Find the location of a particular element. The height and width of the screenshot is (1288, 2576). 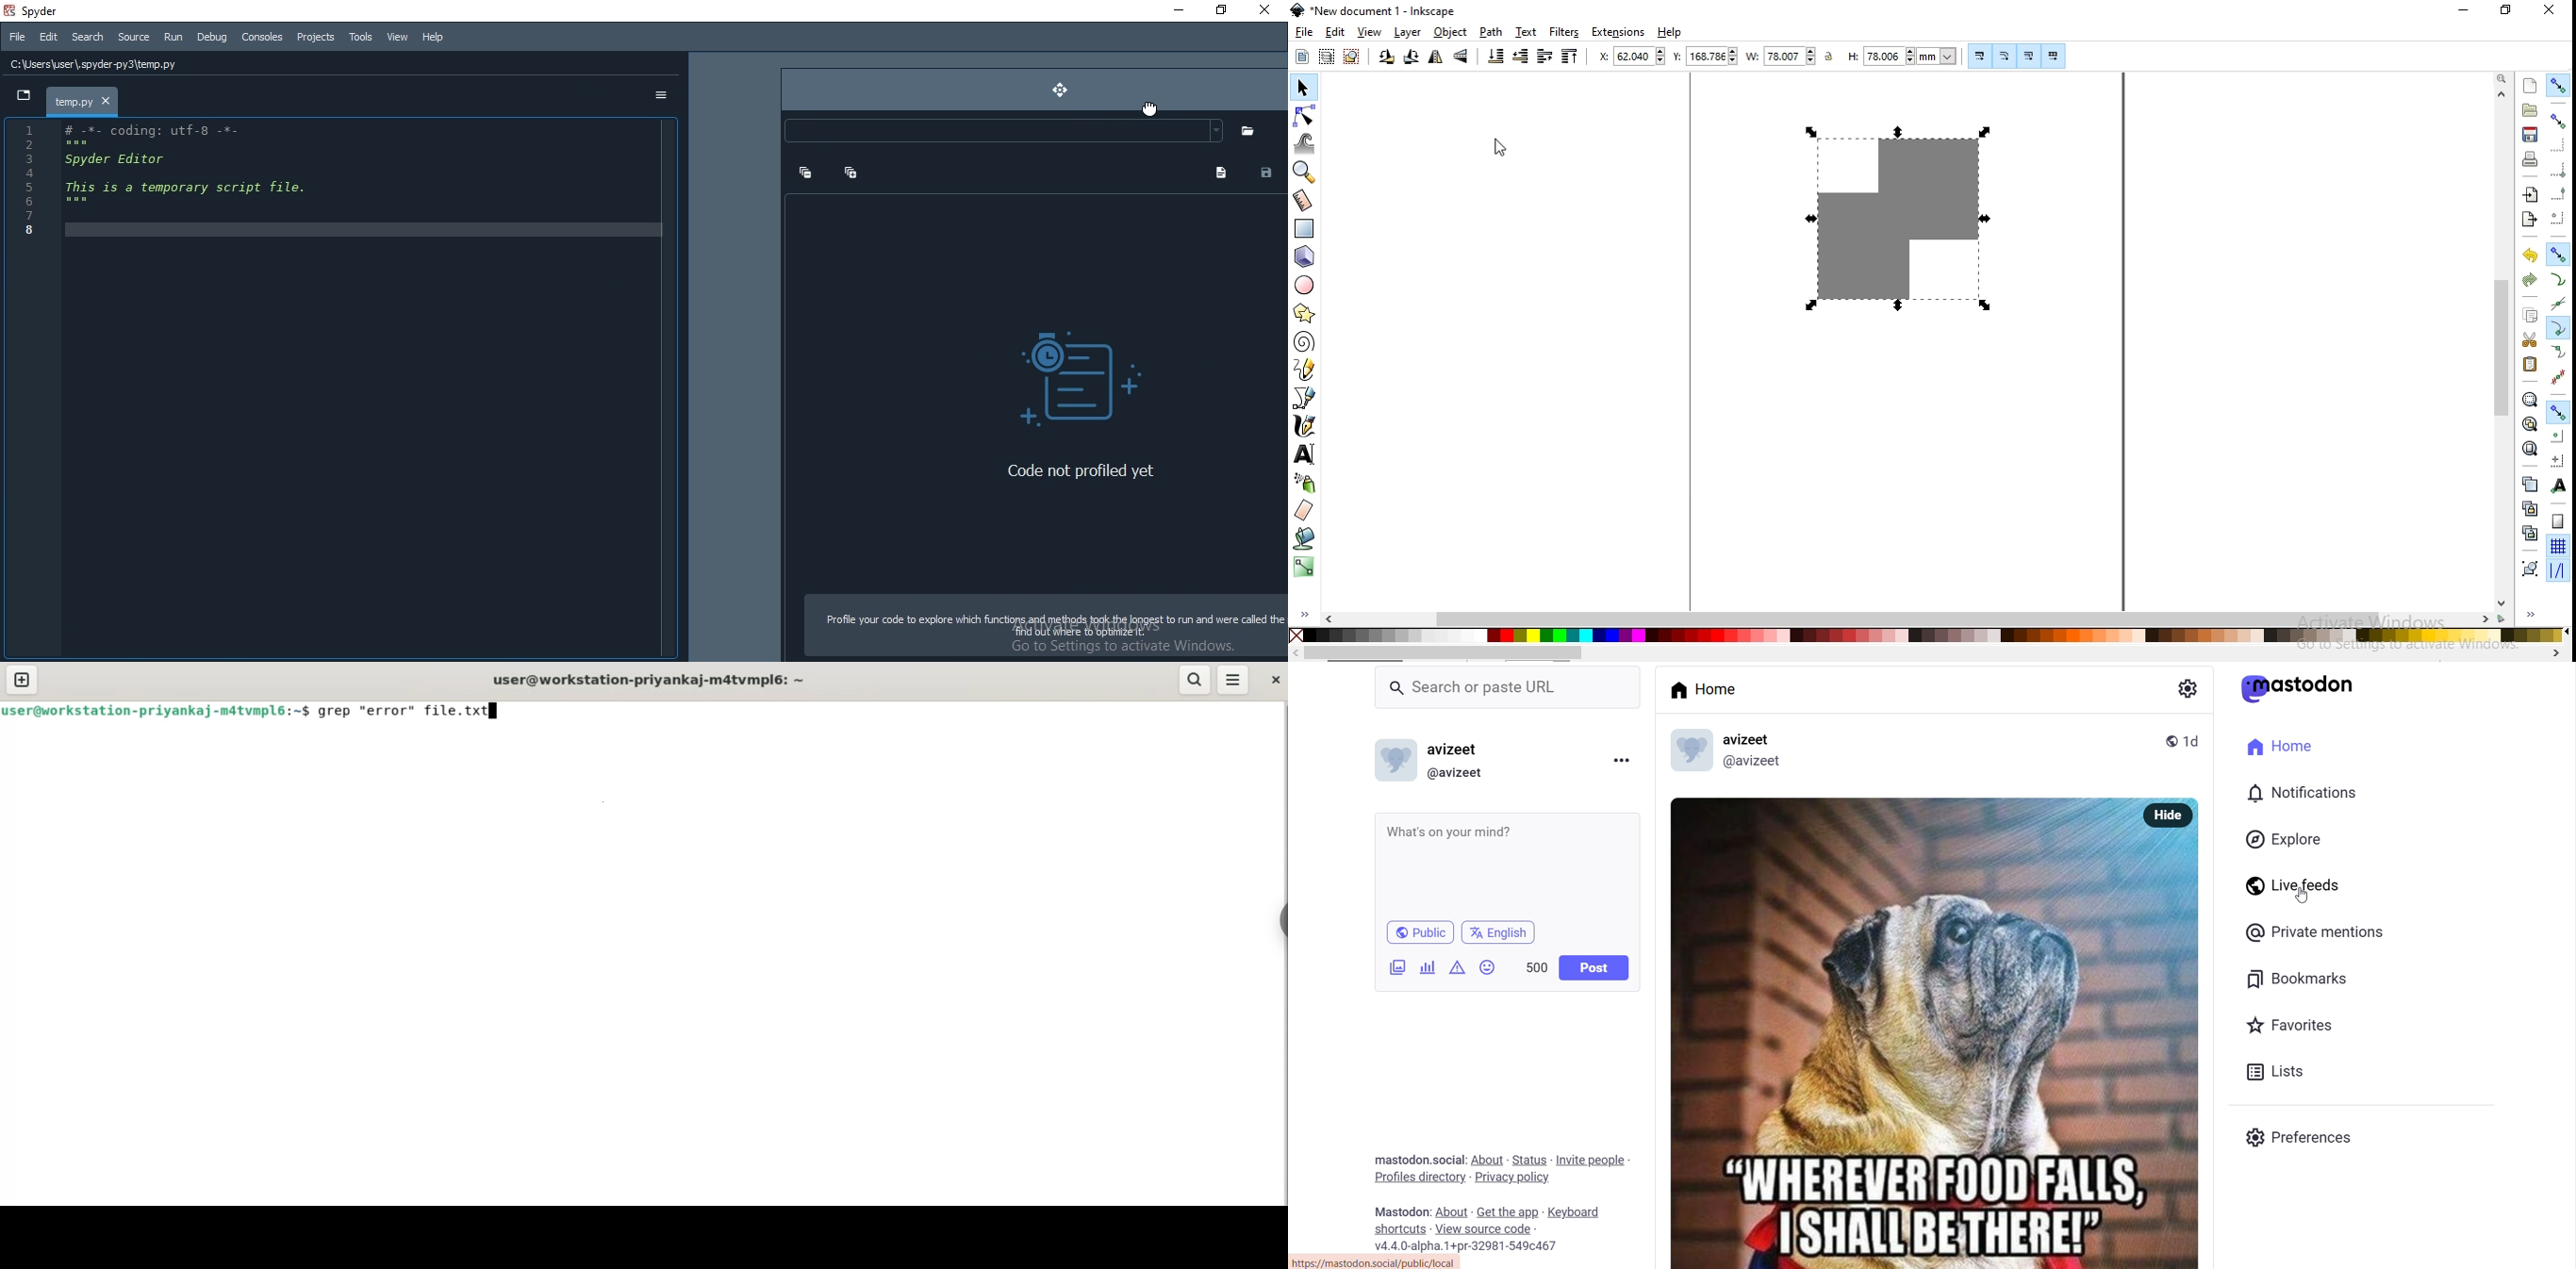

enable snapping is located at coordinates (2559, 85).